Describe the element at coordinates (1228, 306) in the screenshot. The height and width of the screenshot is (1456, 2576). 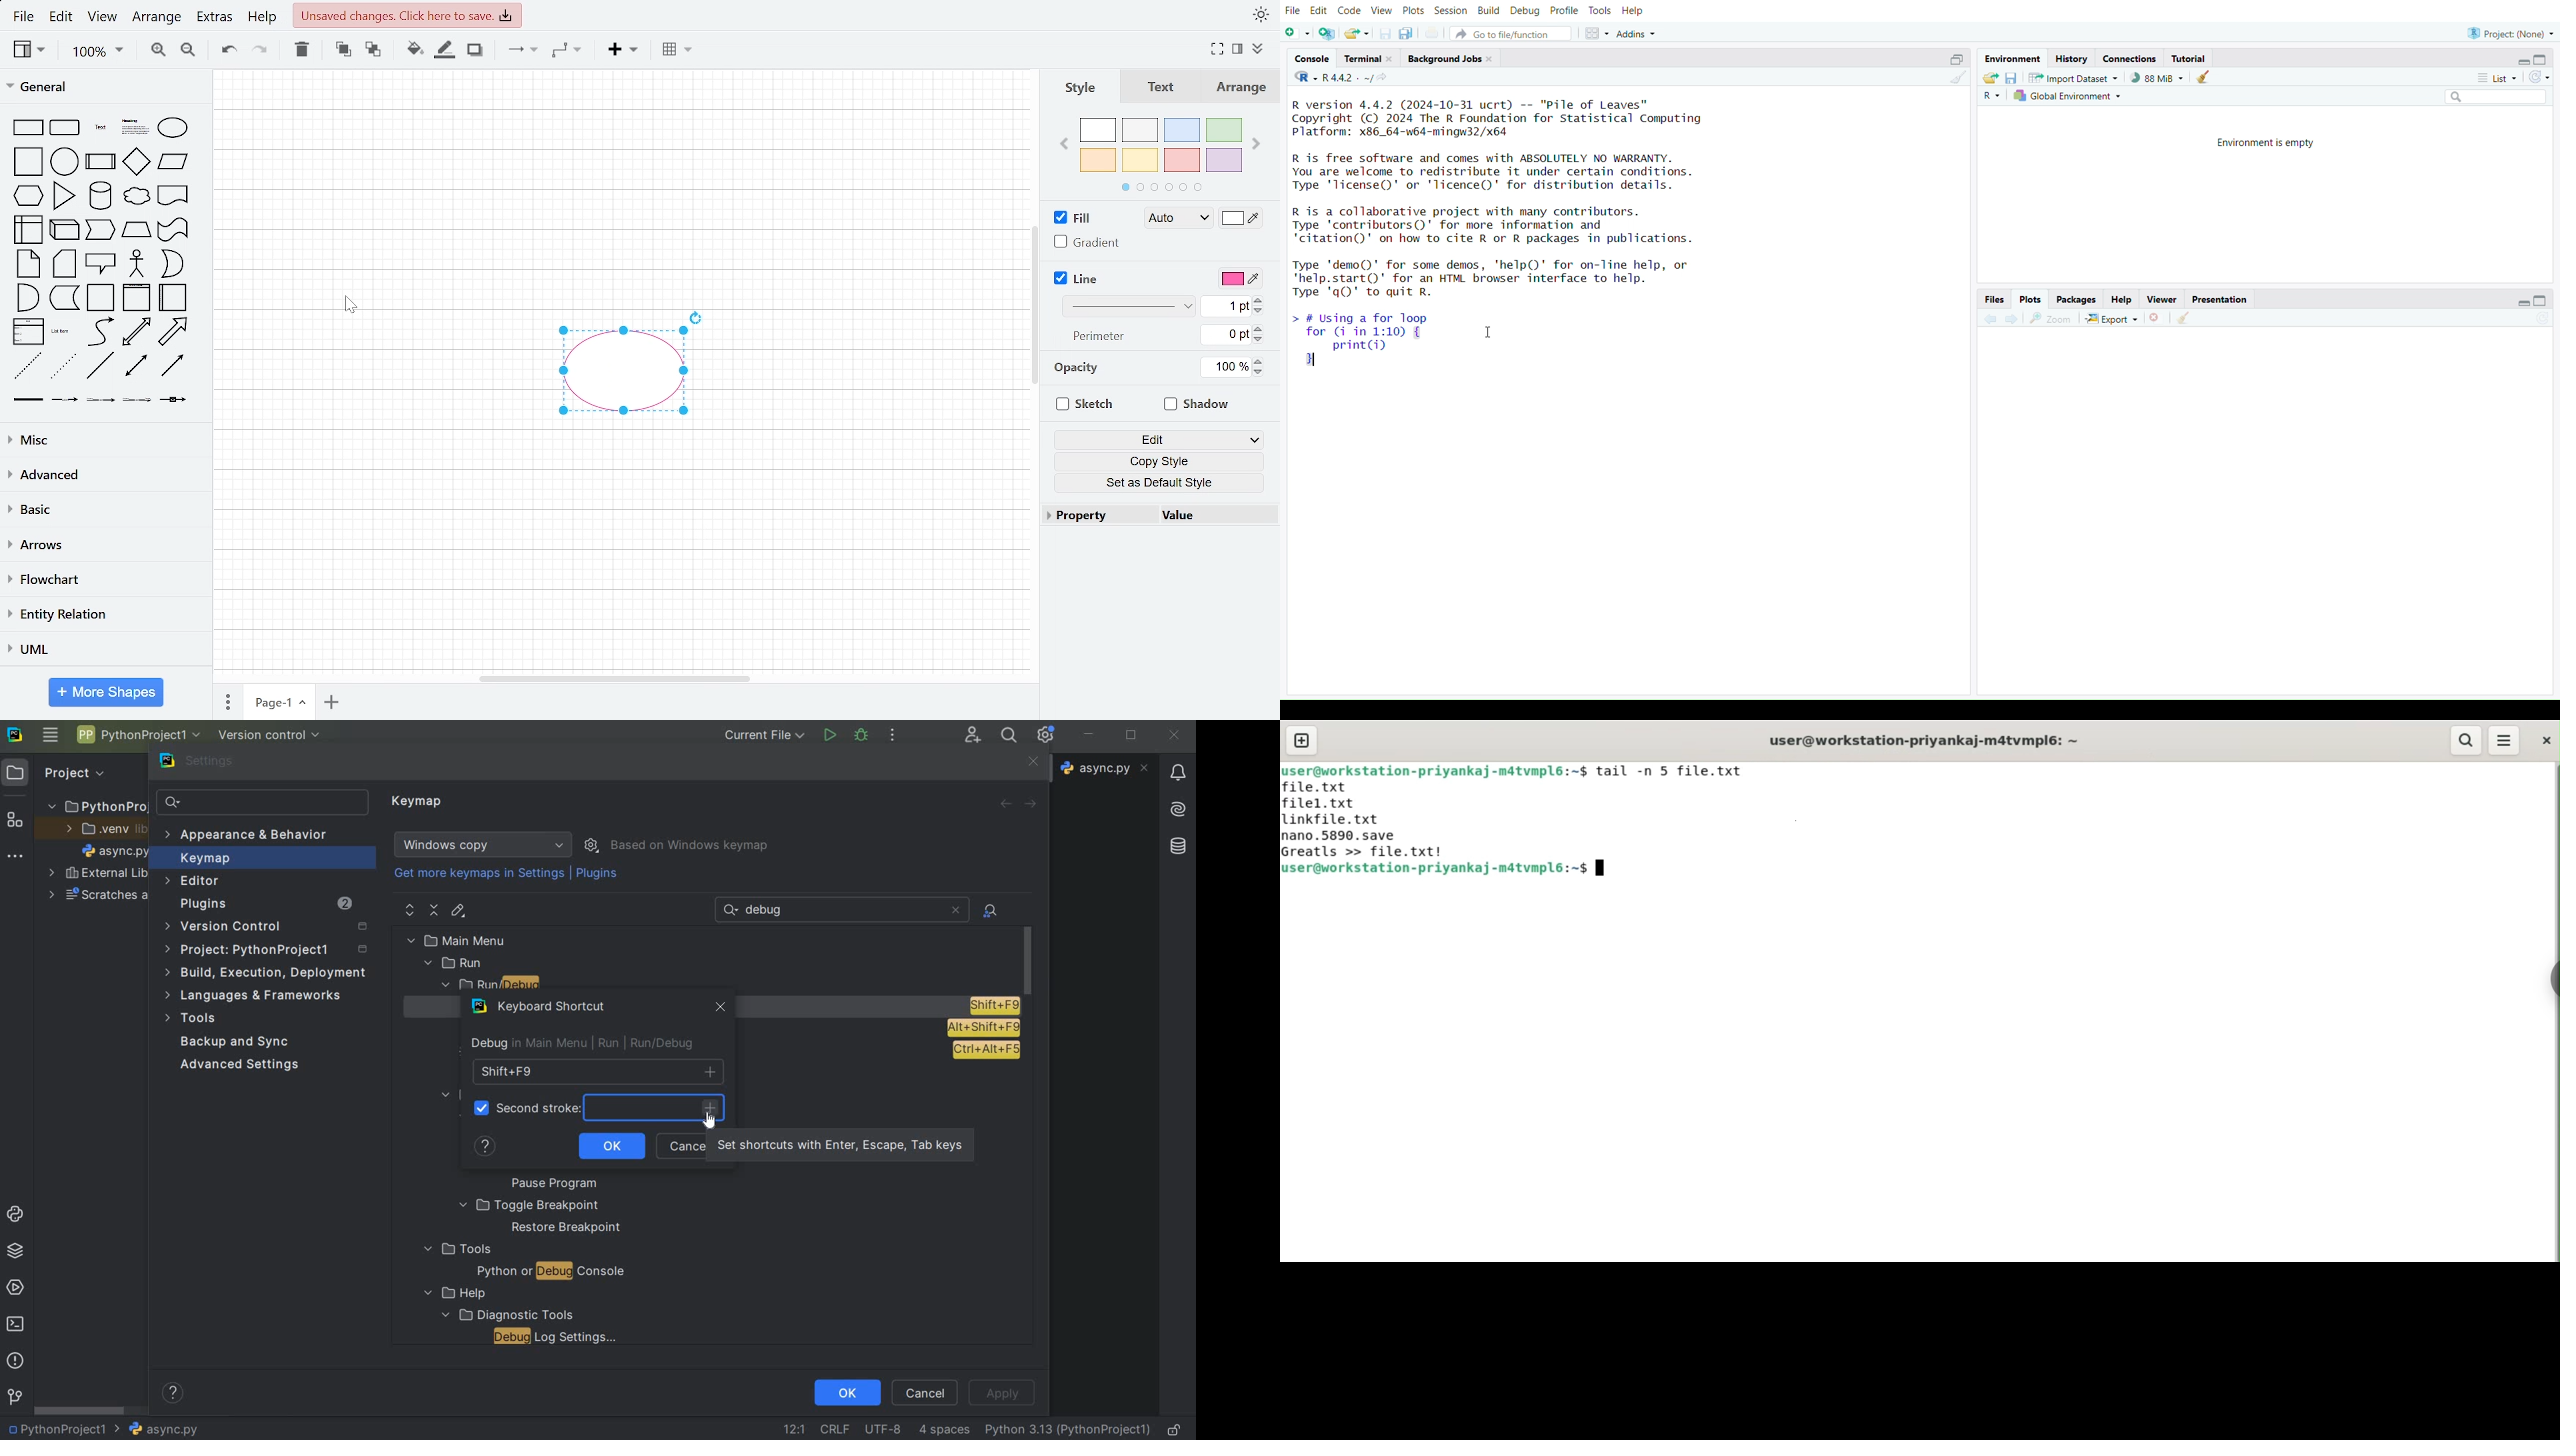
I see `Current line width` at that location.